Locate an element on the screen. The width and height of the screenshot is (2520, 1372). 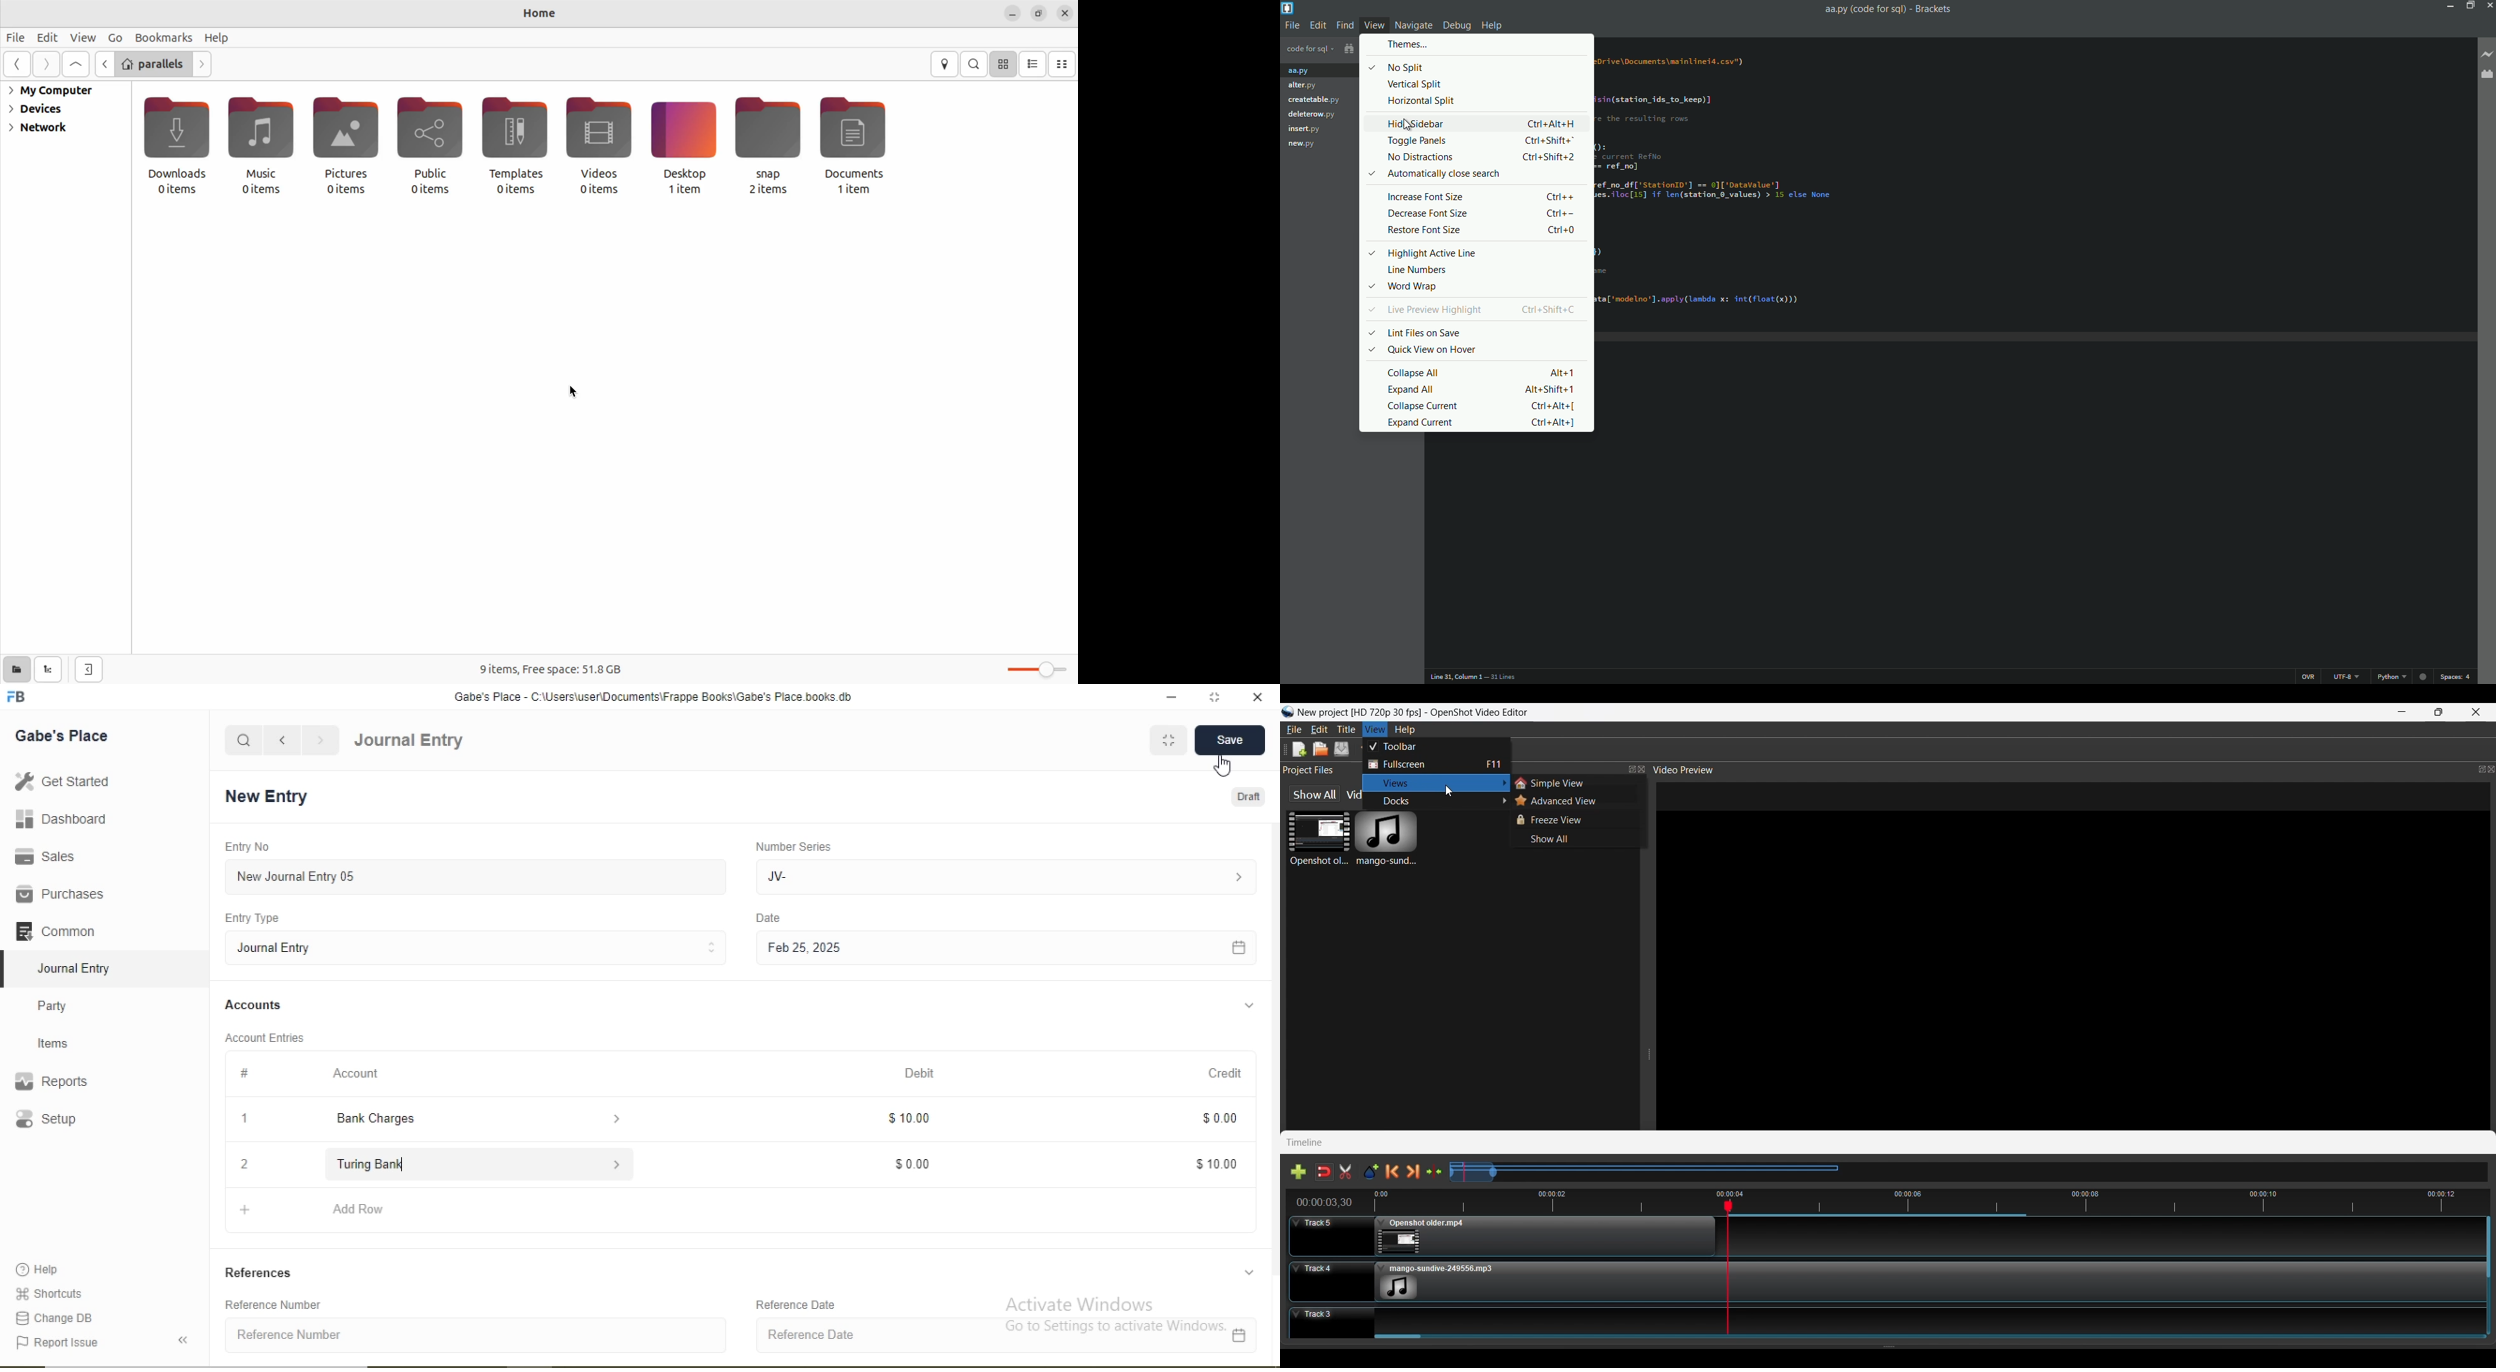
expand current button is located at coordinates (1422, 422).